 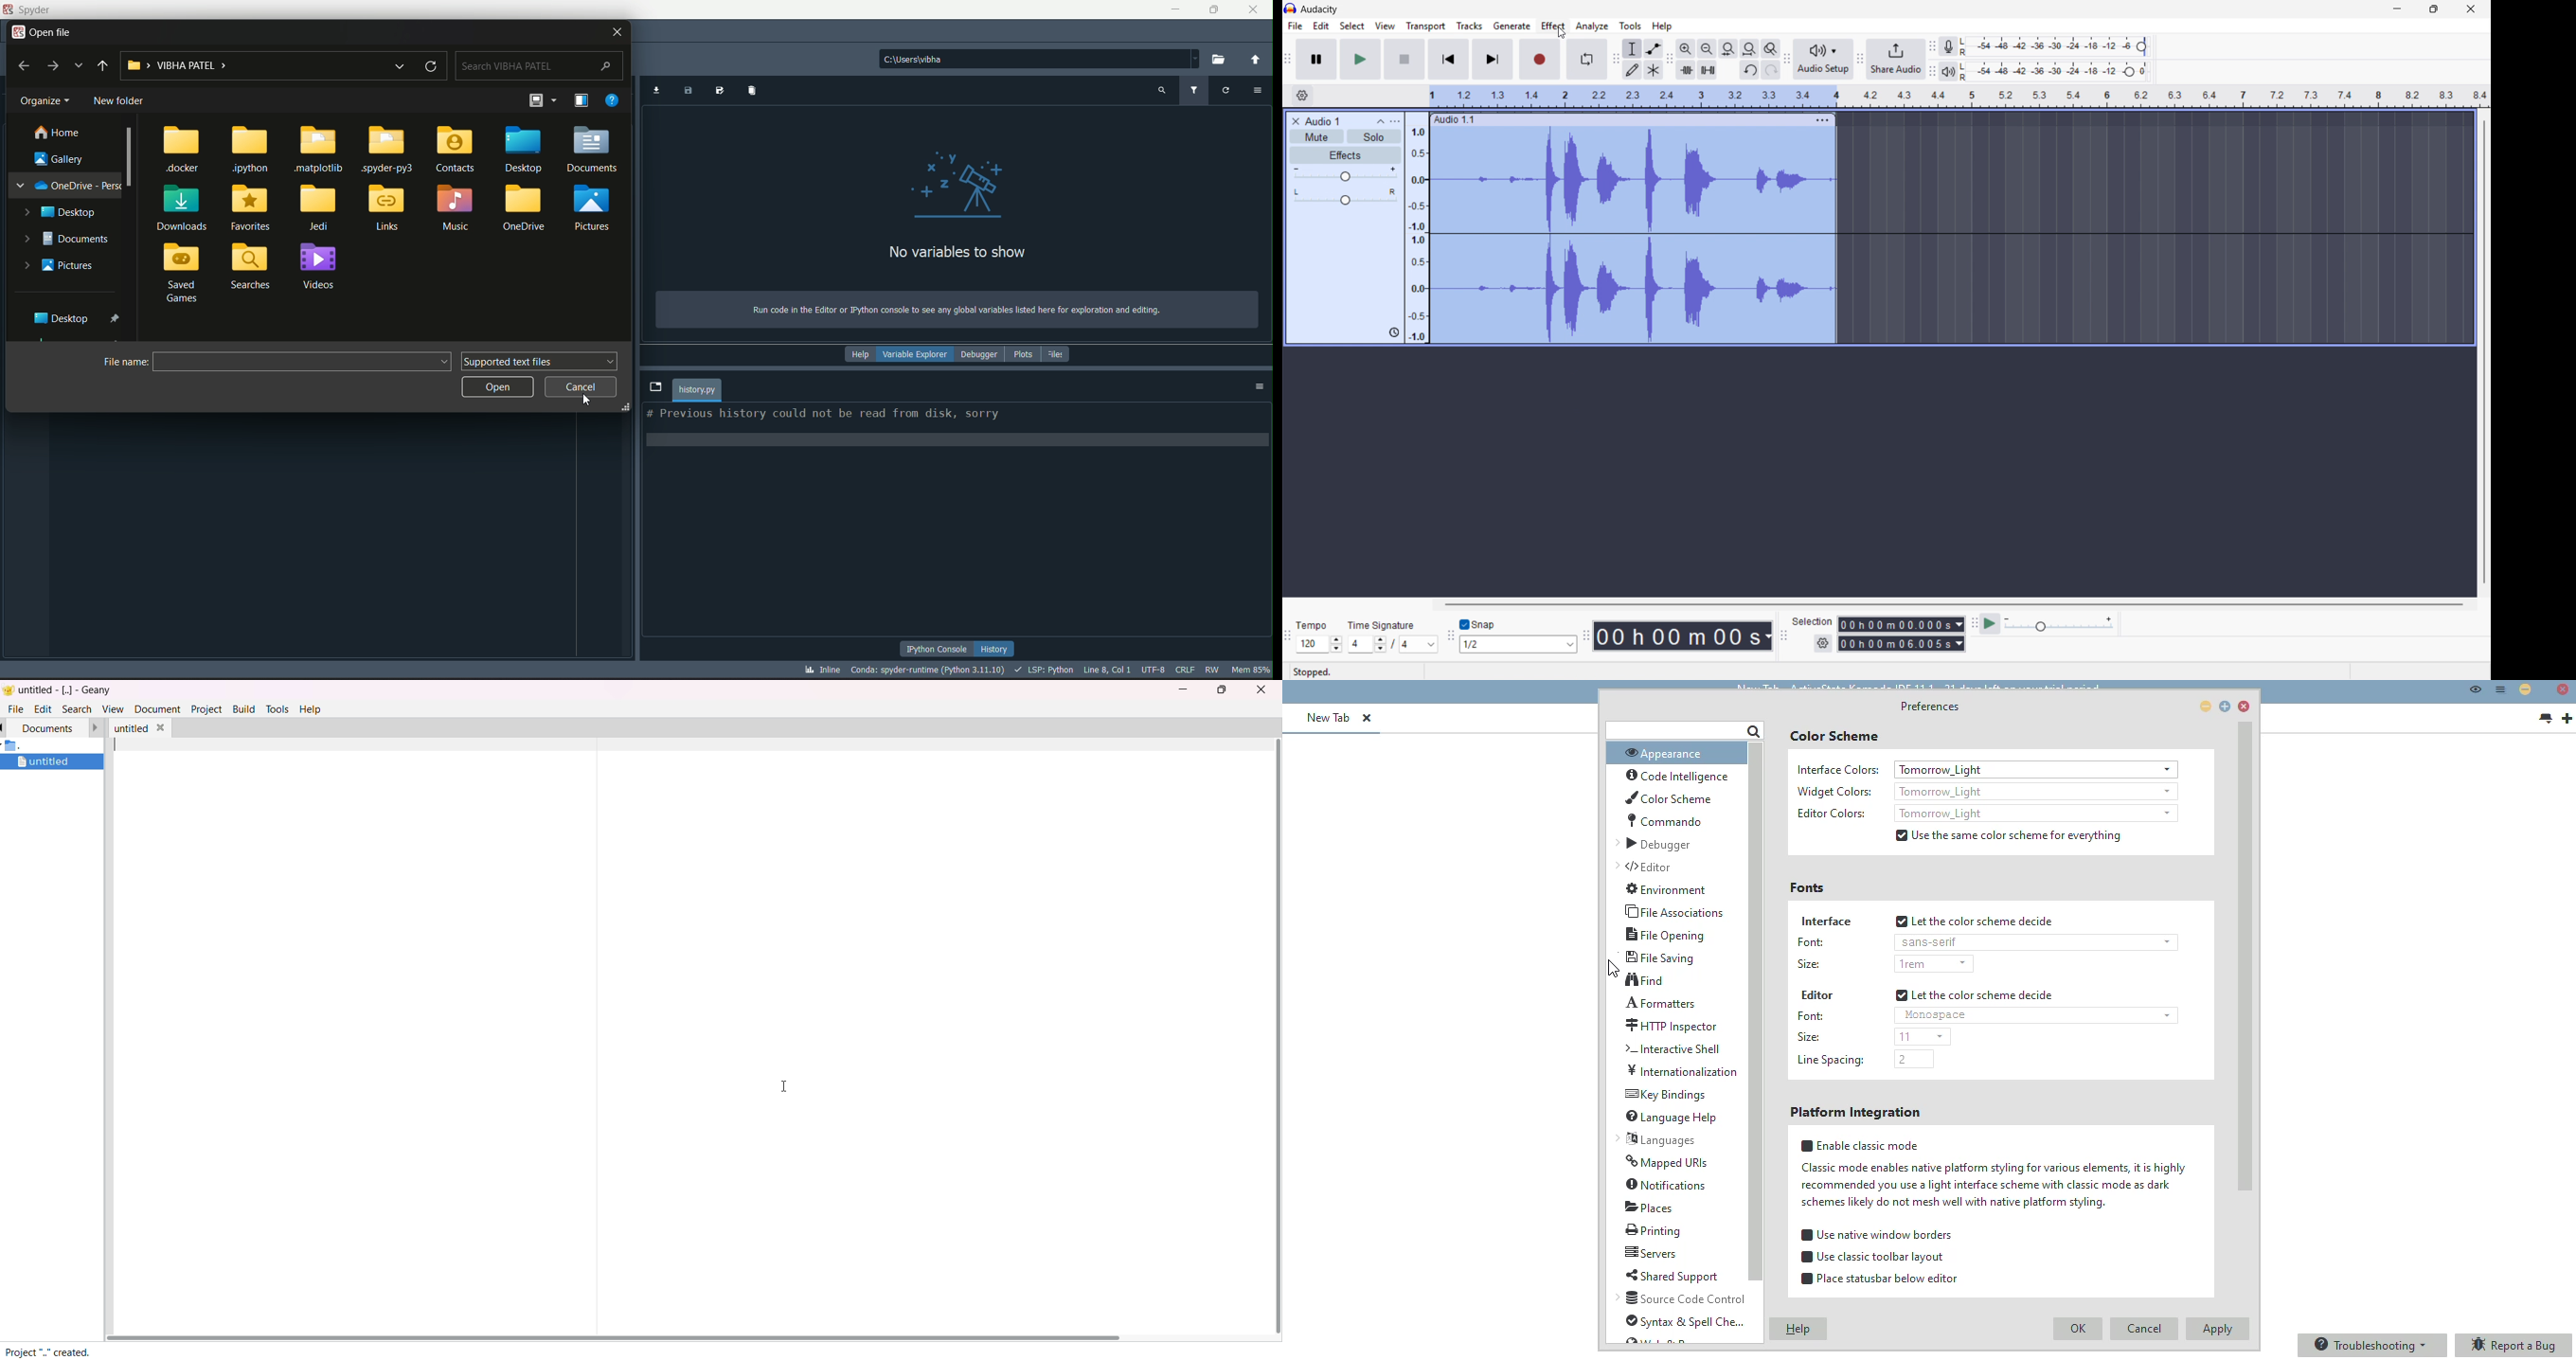 What do you see at coordinates (950, 309) in the screenshot?
I see `text` at bounding box center [950, 309].